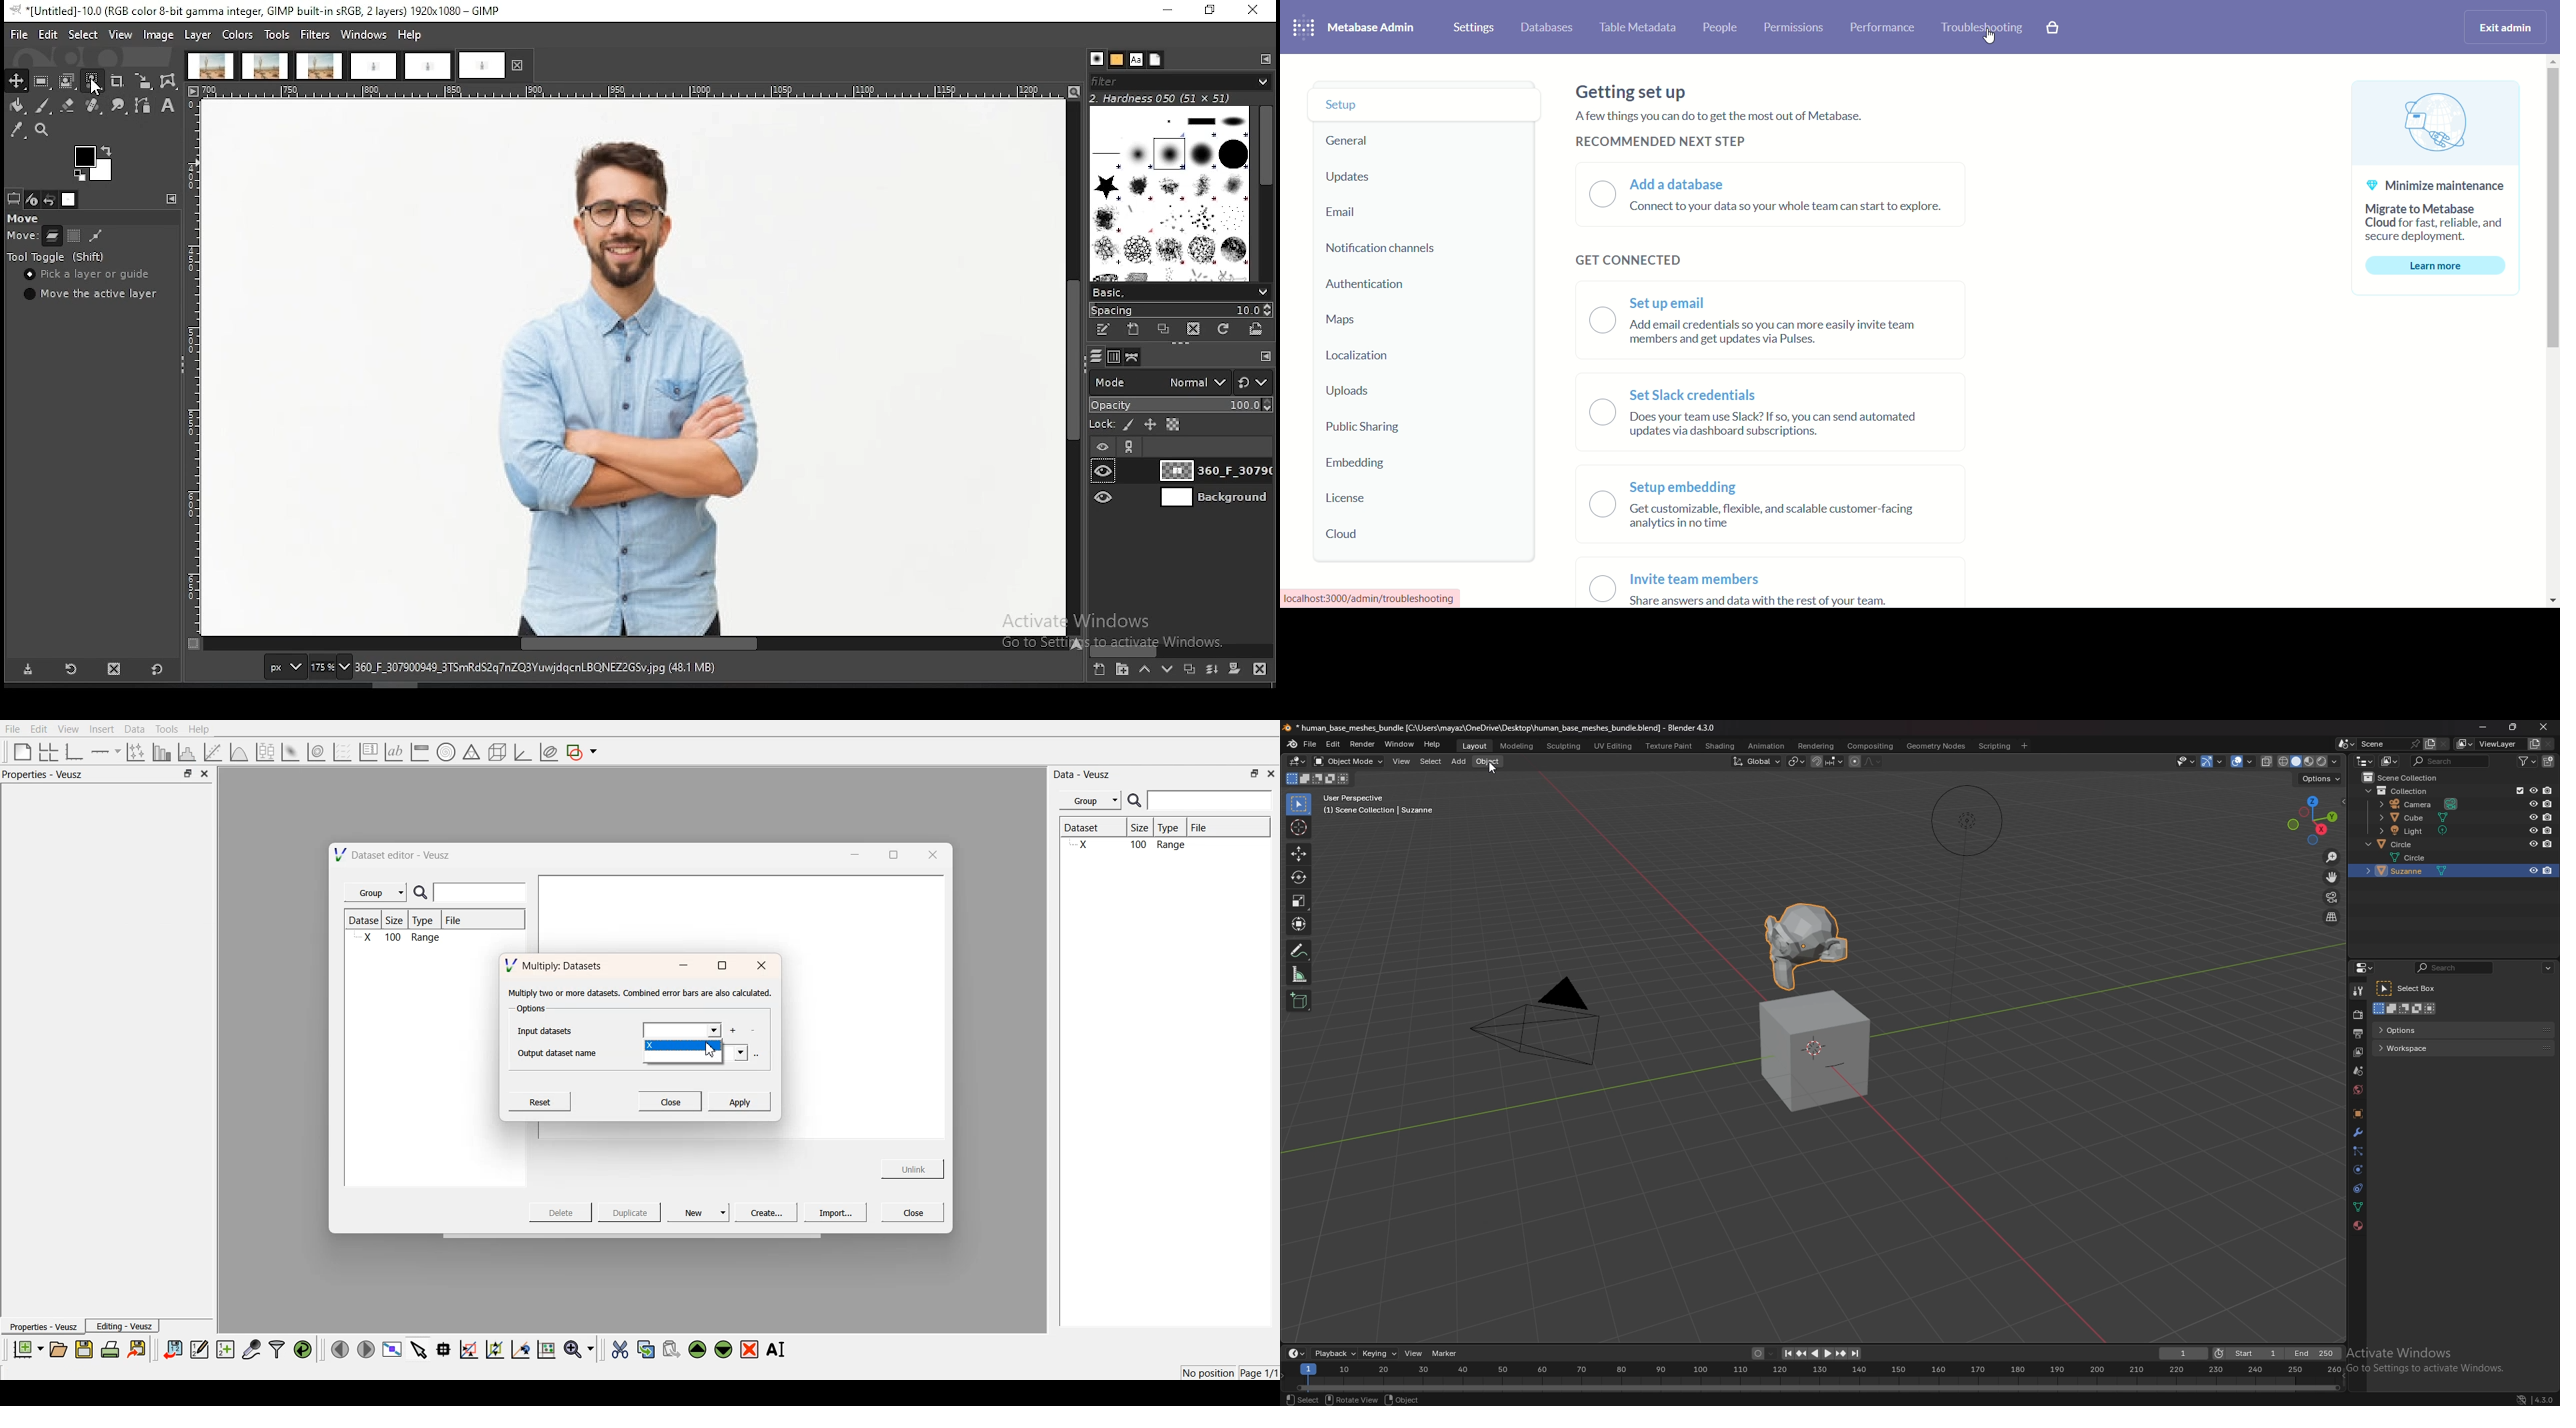 This screenshot has width=2576, height=1428. I want to click on object, so click(2357, 1113).